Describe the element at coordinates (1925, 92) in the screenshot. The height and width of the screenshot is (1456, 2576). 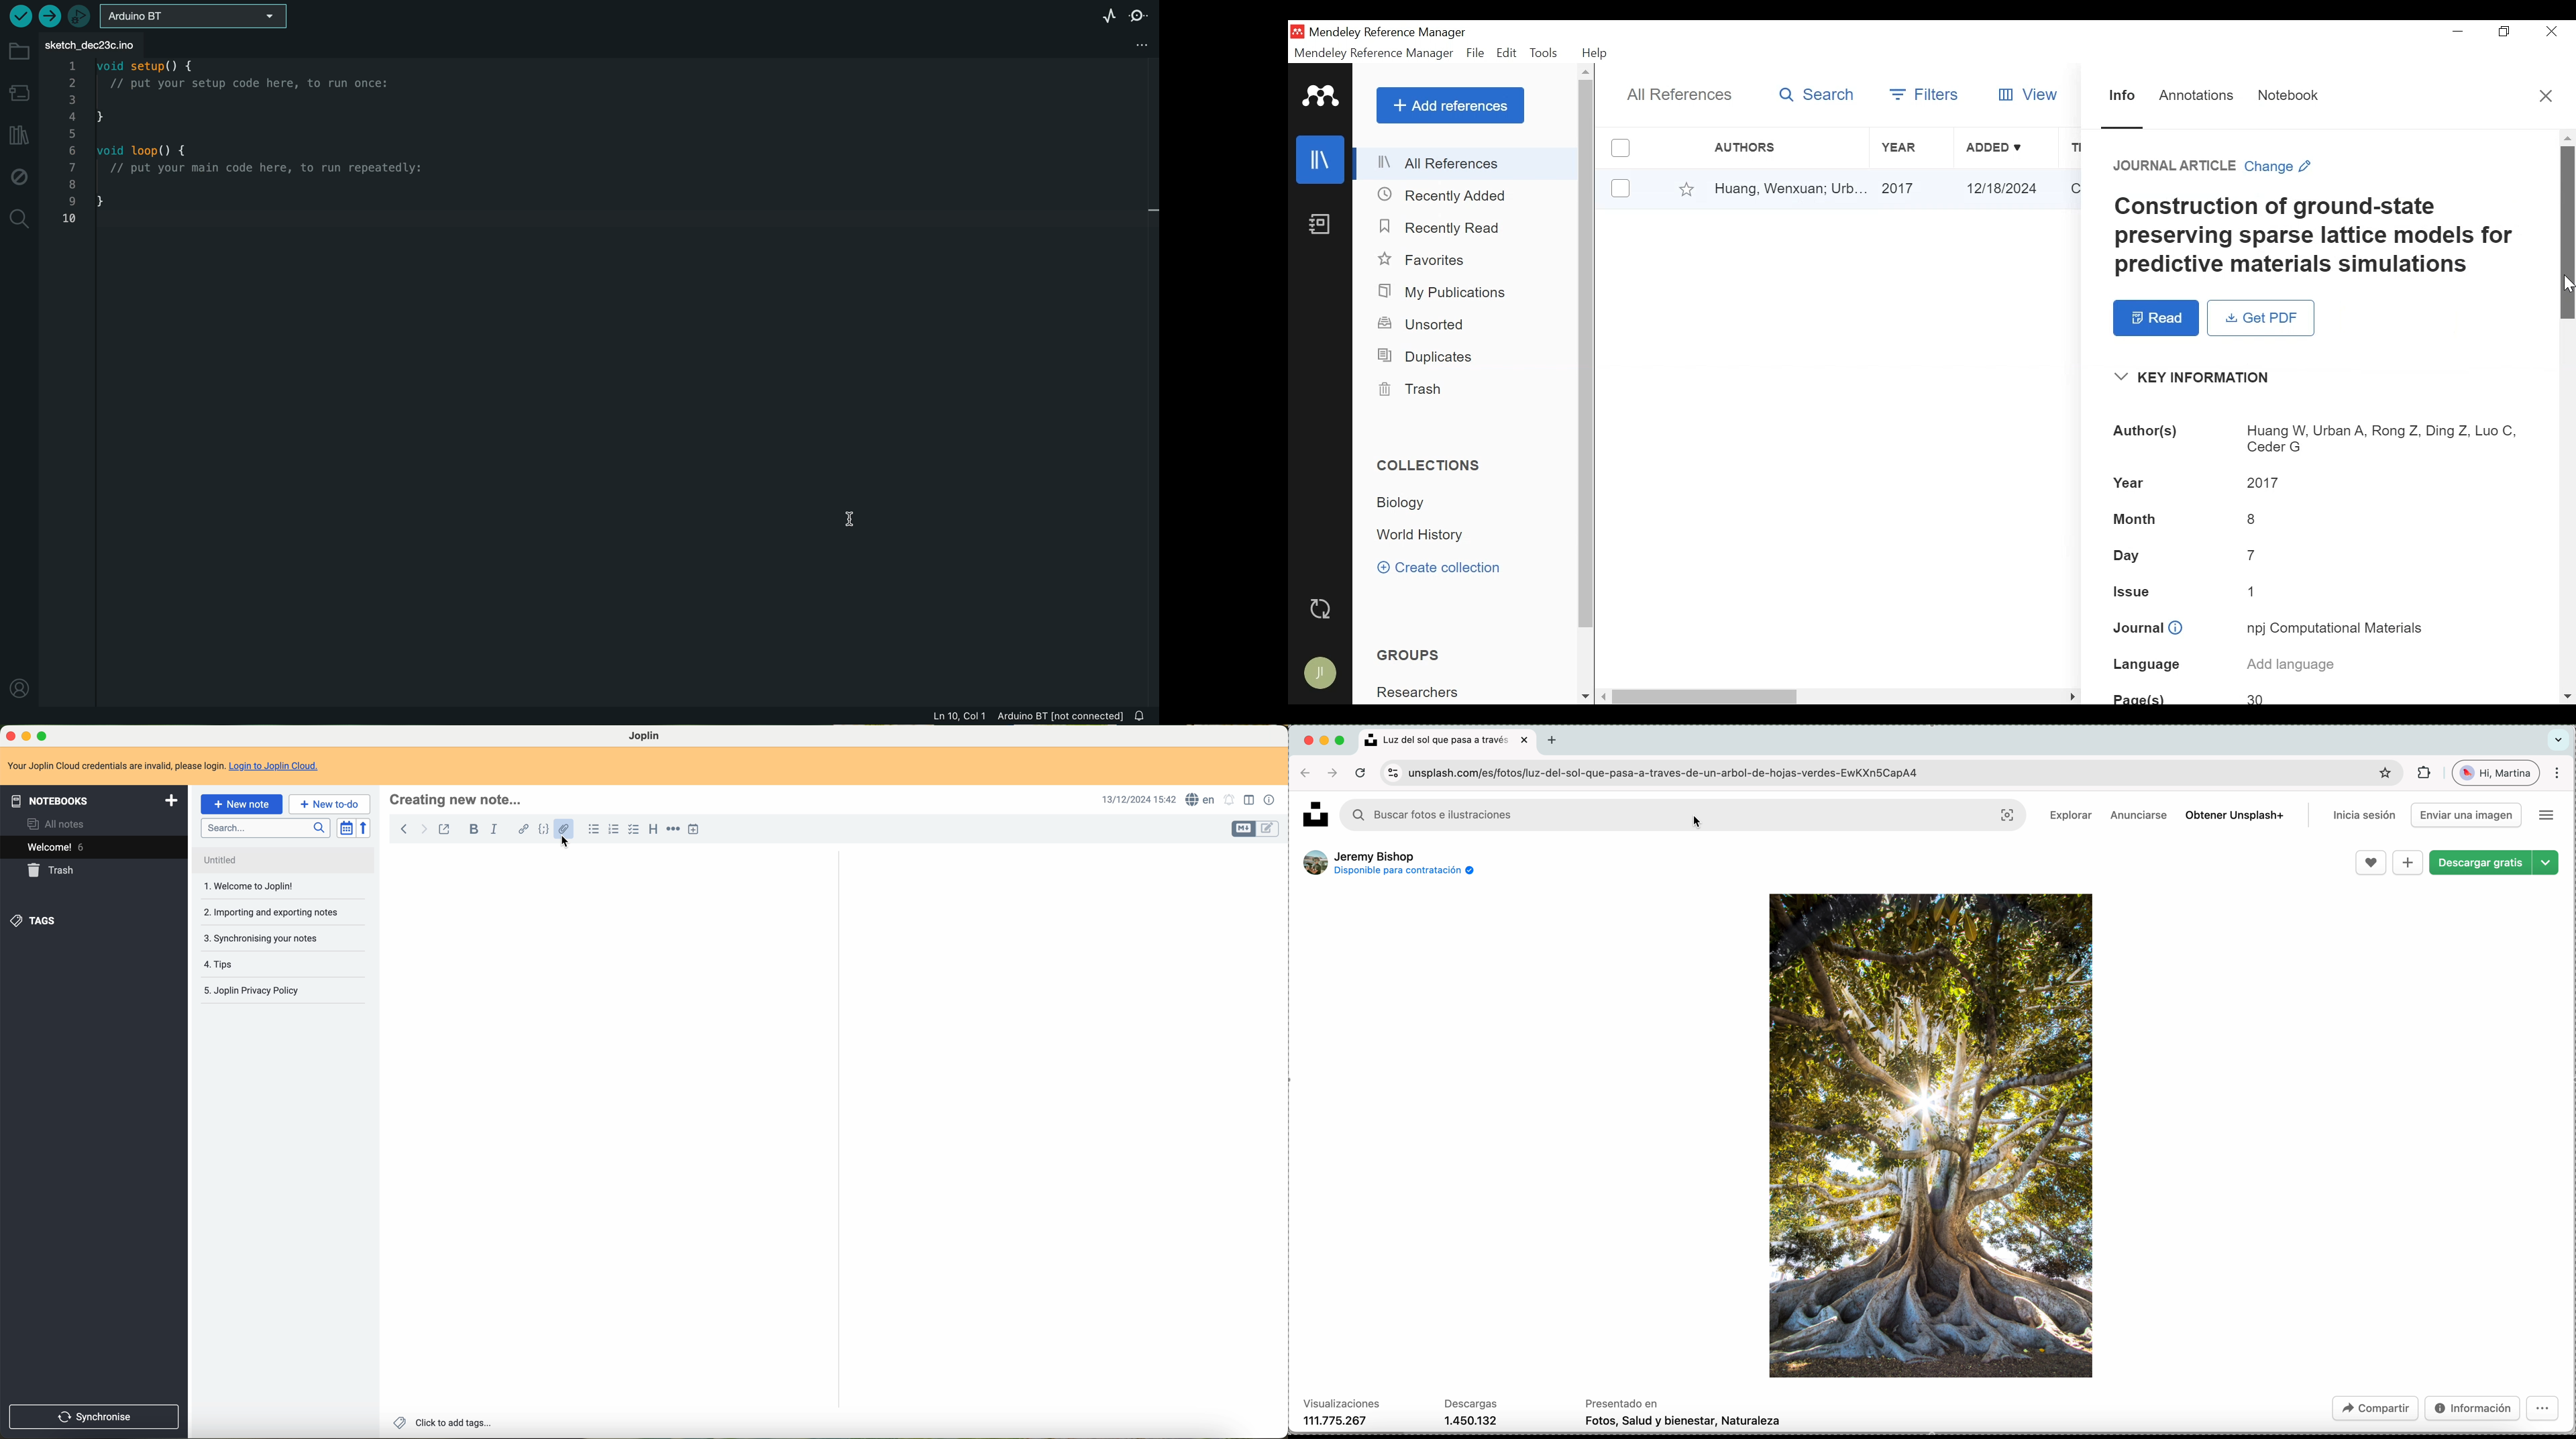
I see `Filters` at that location.